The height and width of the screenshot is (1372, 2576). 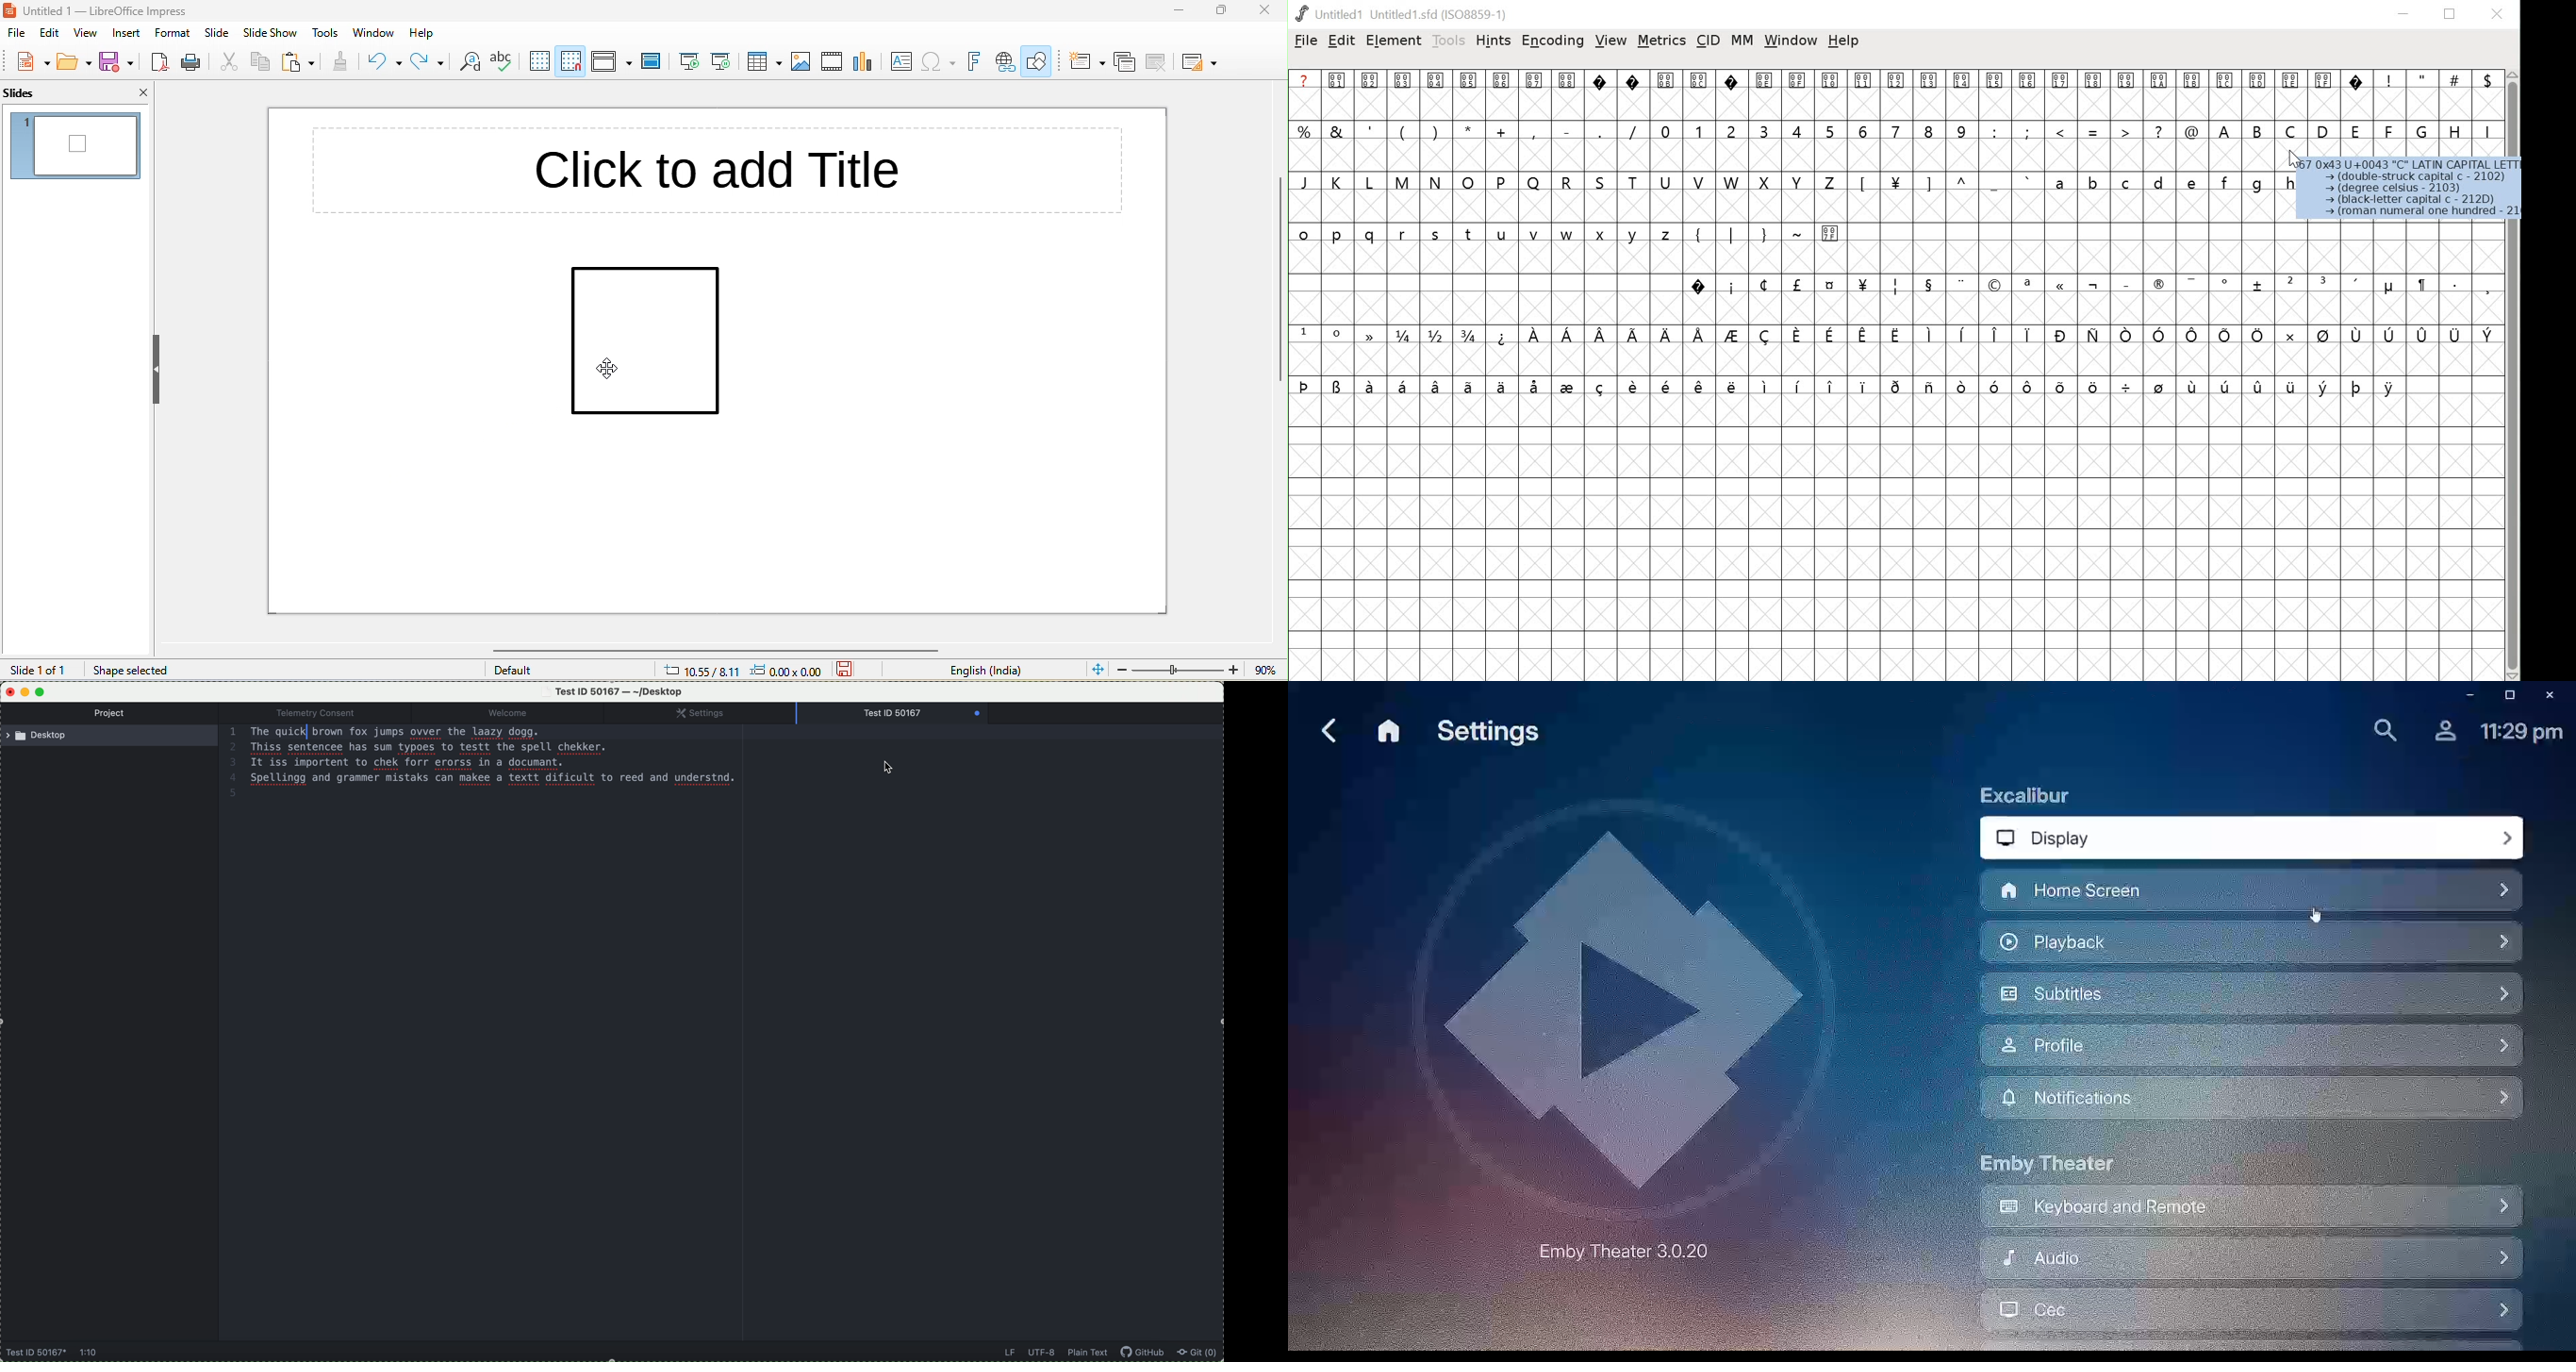 I want to click on shape selected, so click(x=135, y=672).